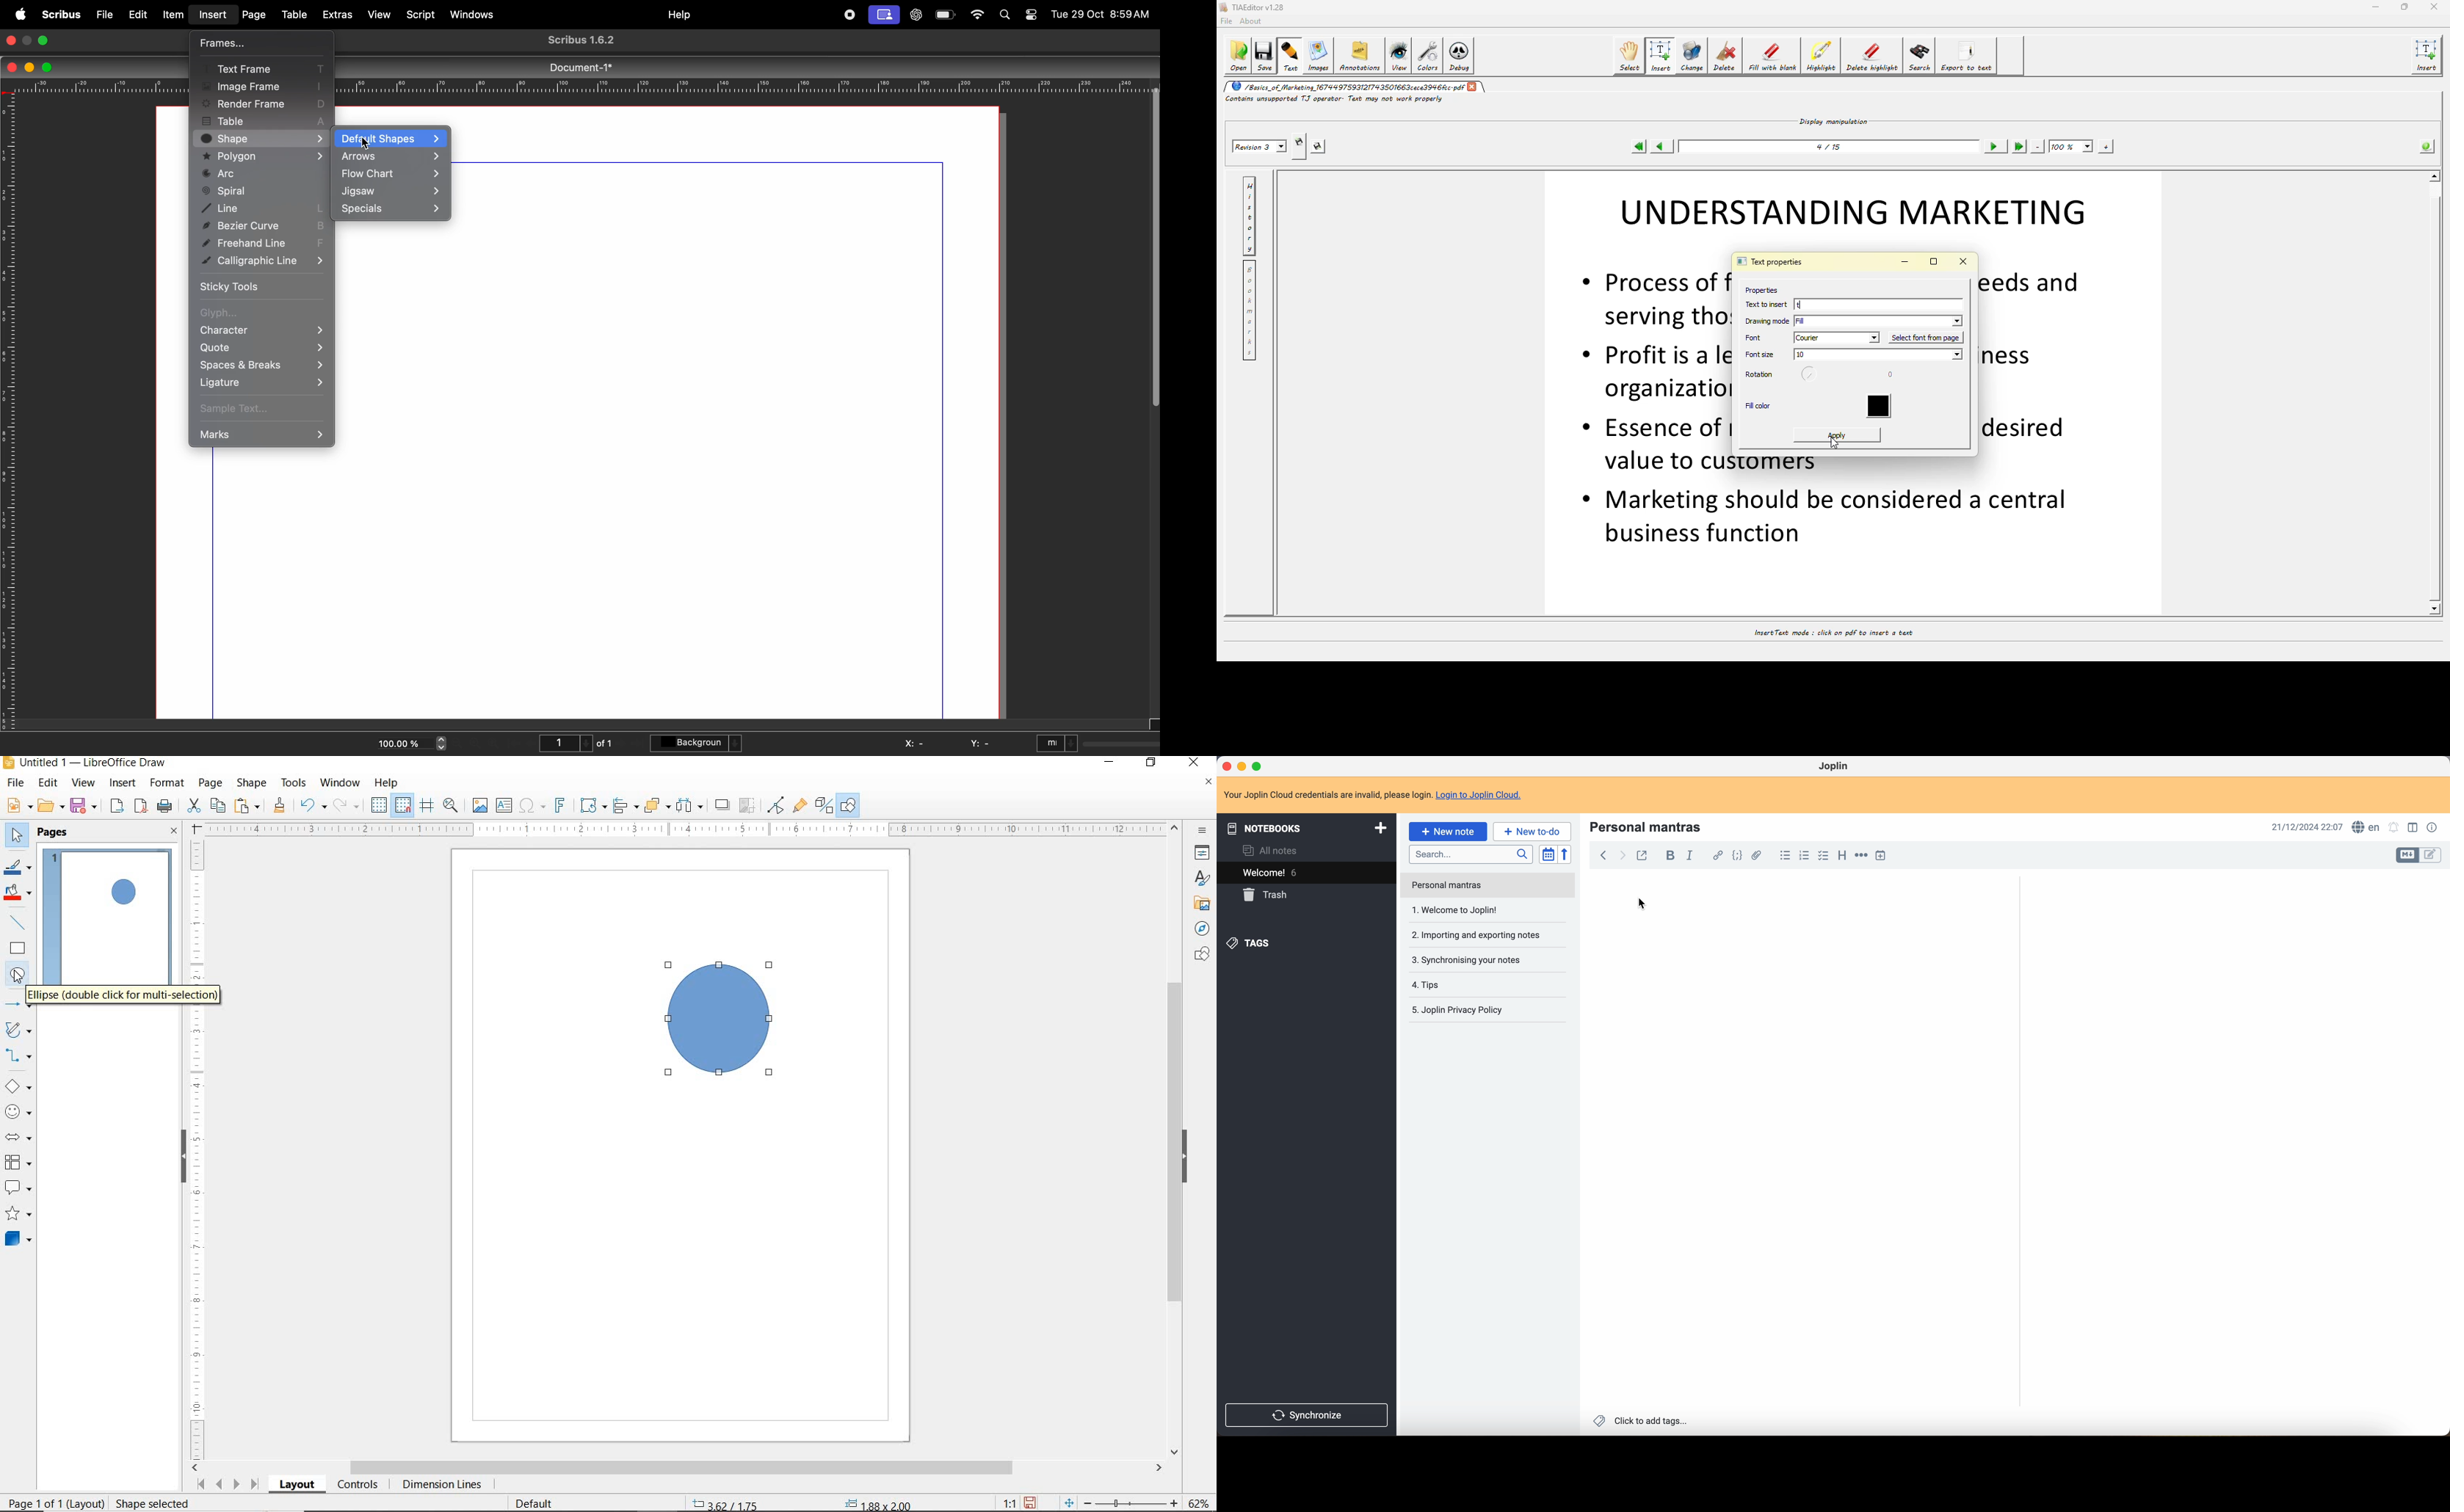  What do you see at coordinates (1463, 961) in the screenshot?
I see `tips` at bounding box center [1463, 961].